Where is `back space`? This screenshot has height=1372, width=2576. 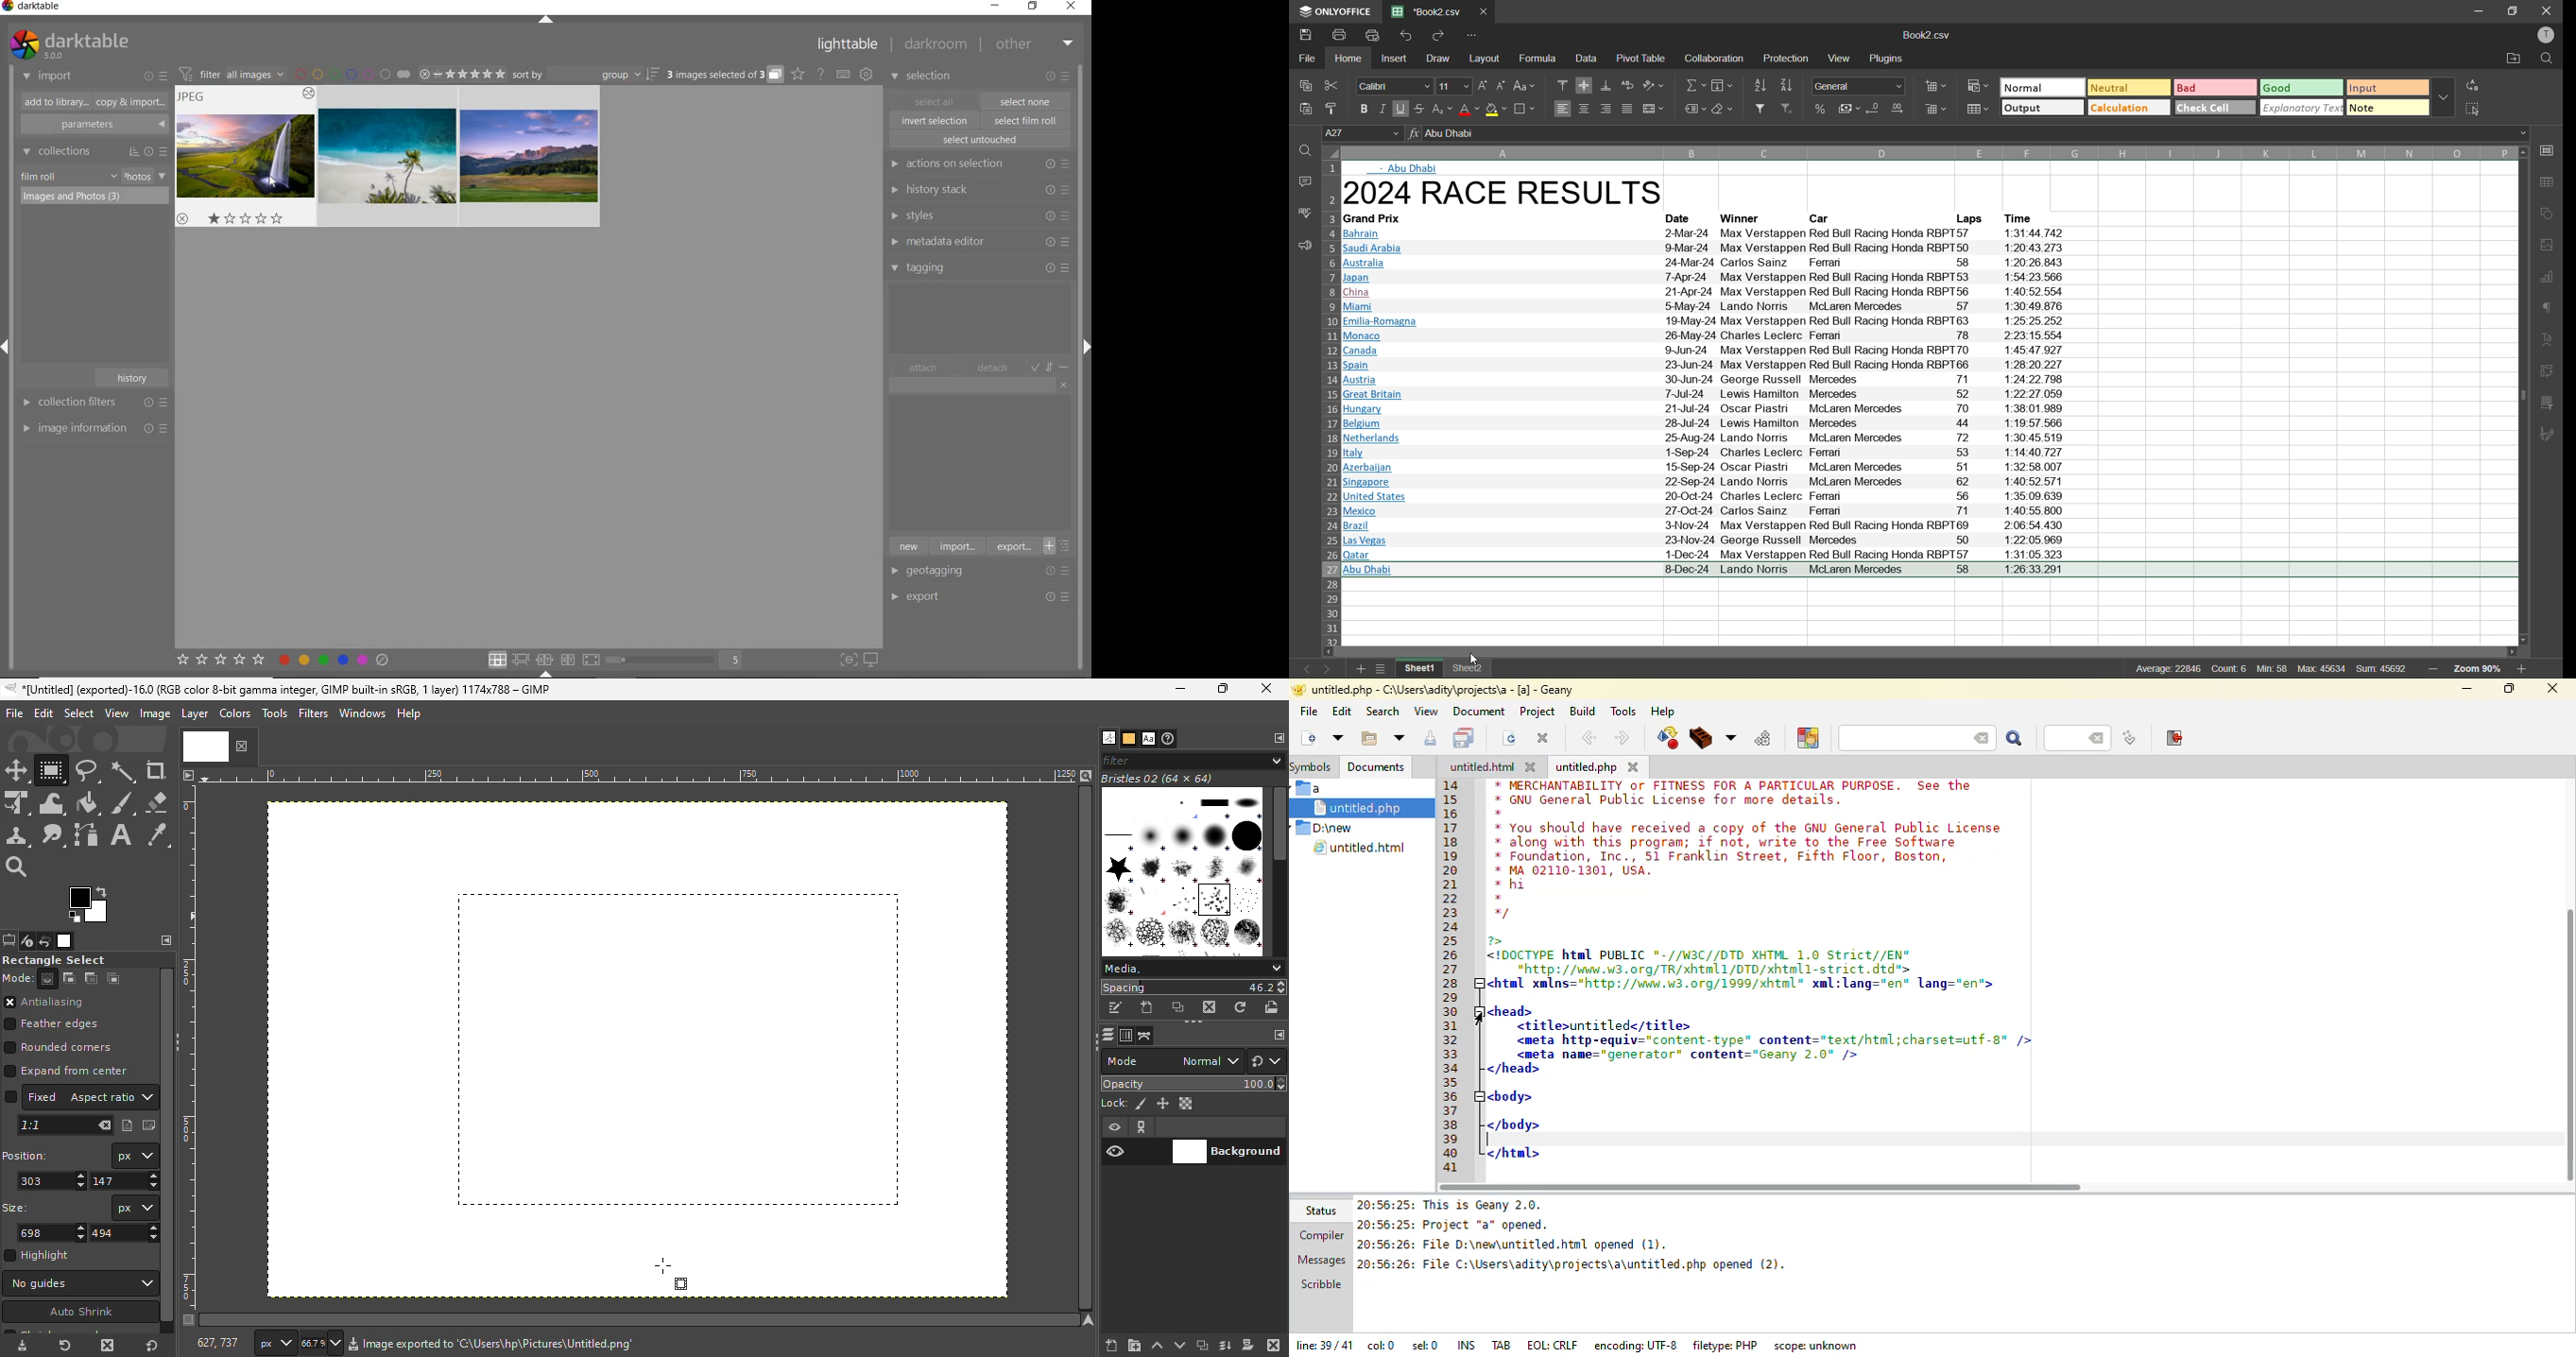
back space is located at coordinates (1981, 738).